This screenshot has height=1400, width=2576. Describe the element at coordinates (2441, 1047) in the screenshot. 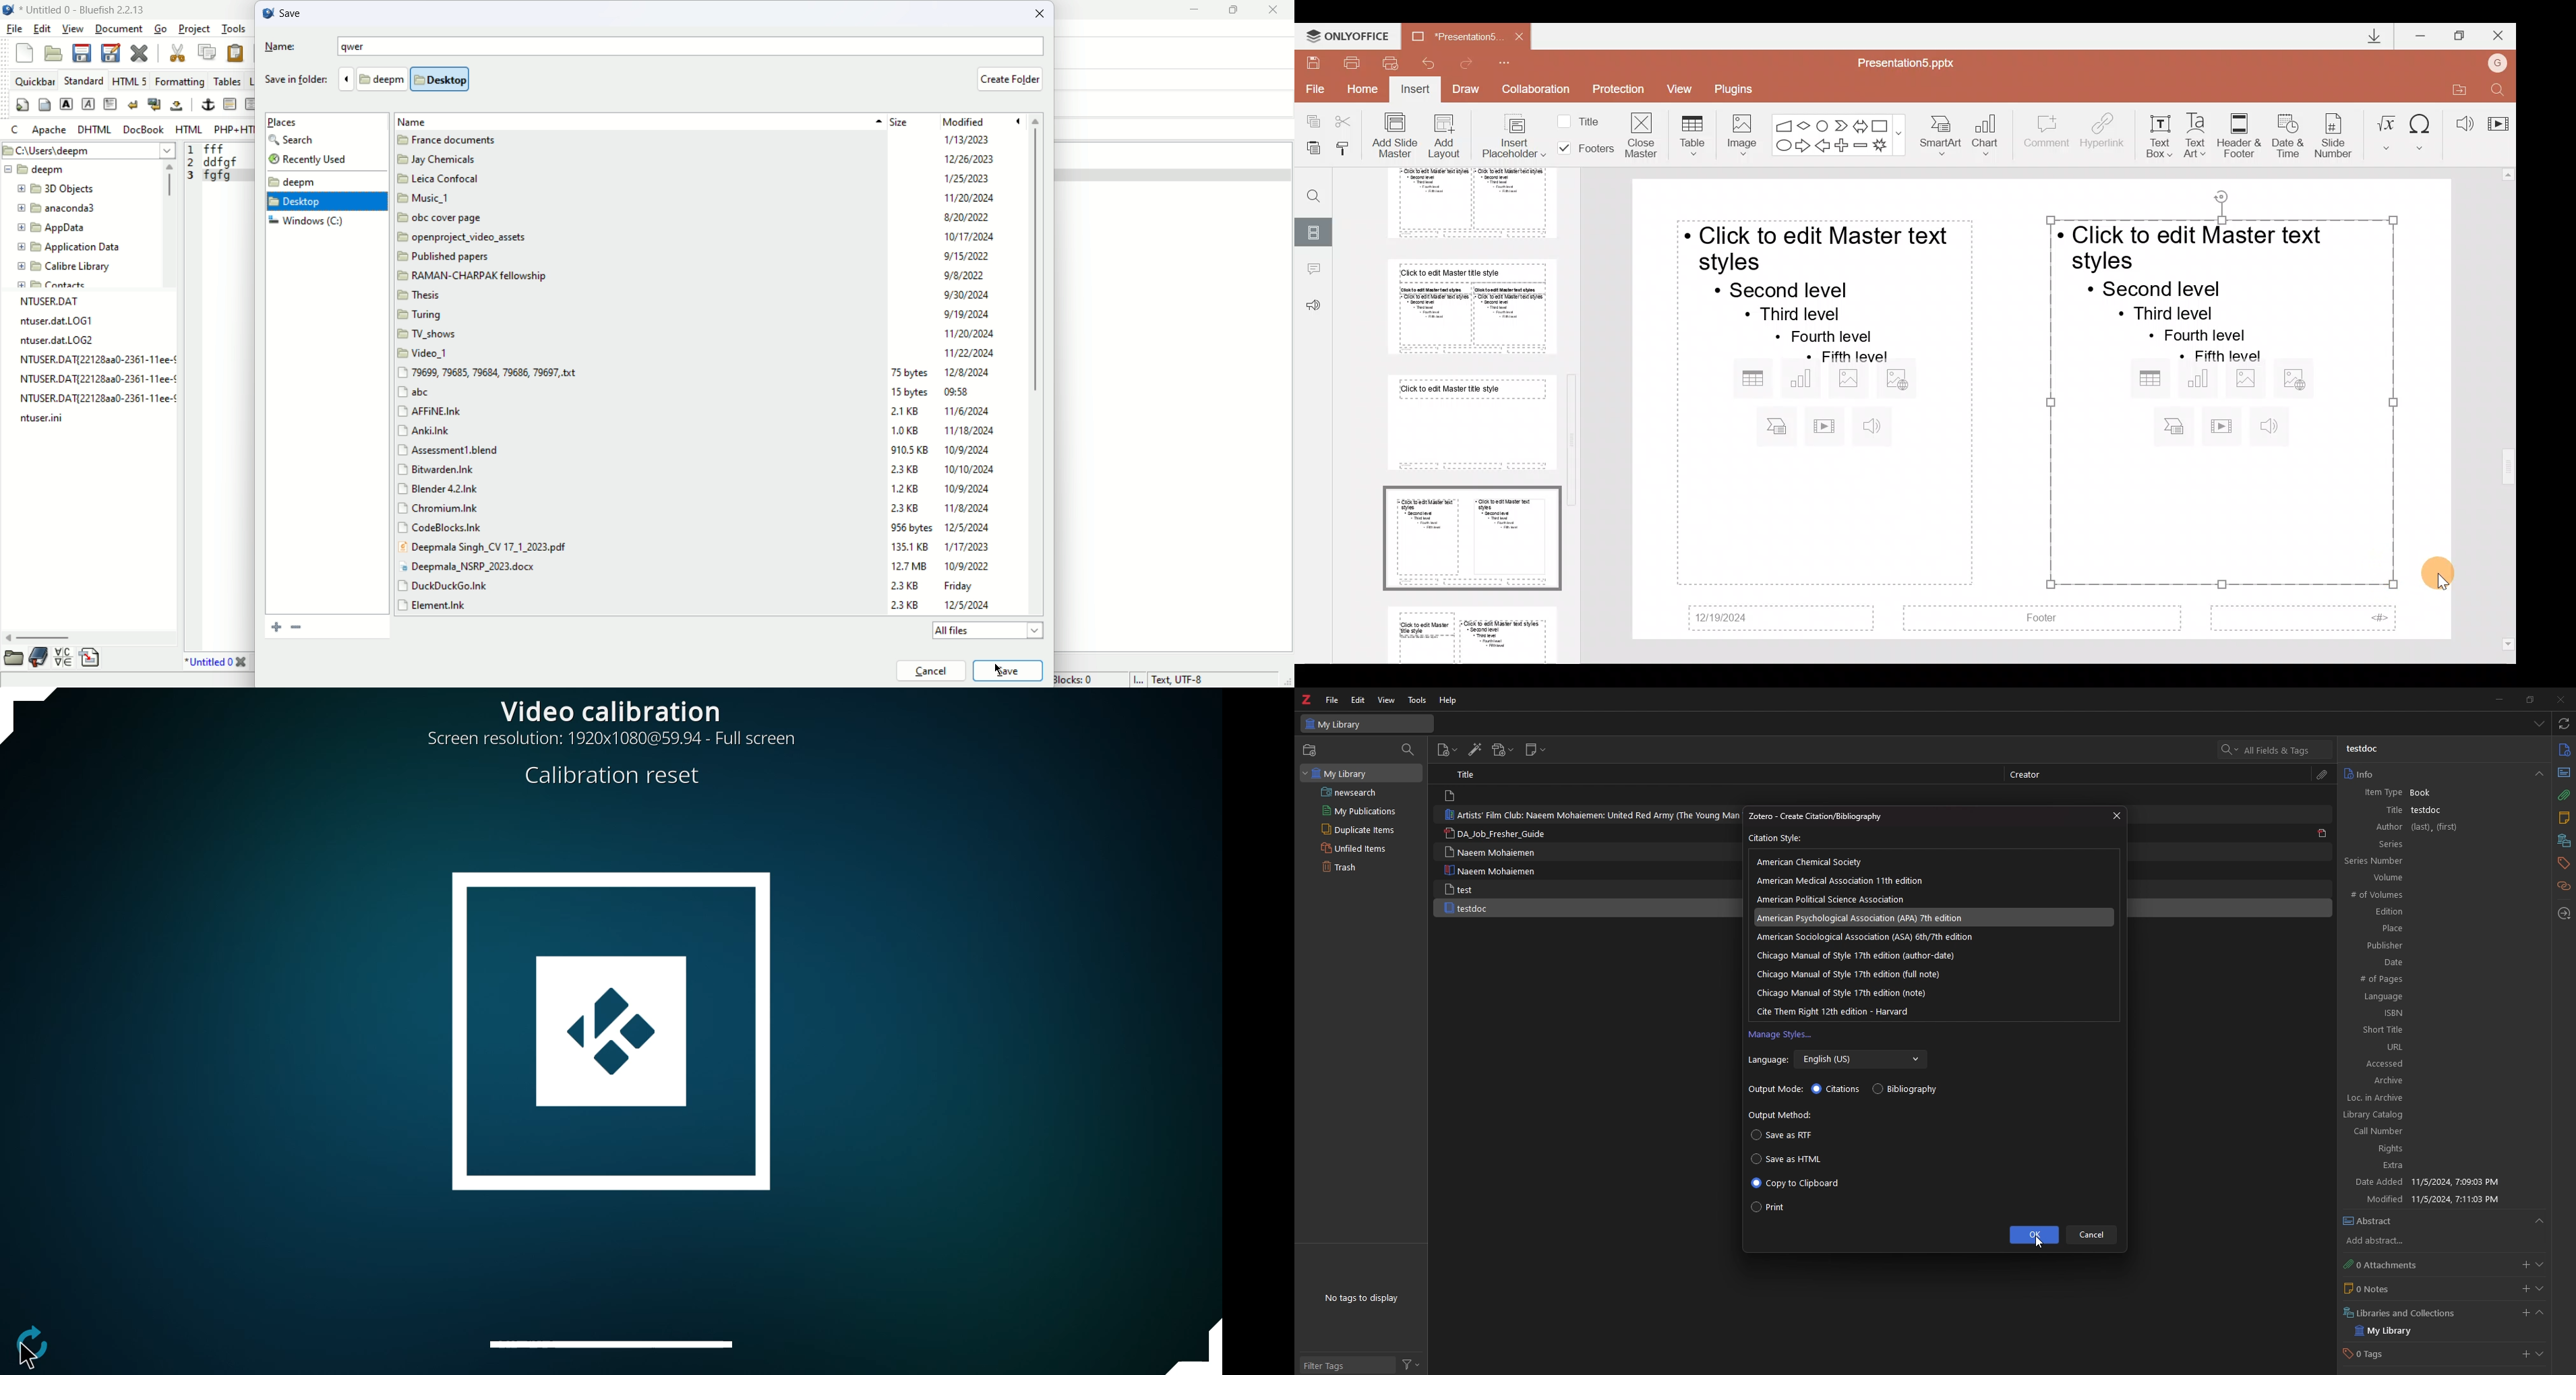

I see `URL` at that location.